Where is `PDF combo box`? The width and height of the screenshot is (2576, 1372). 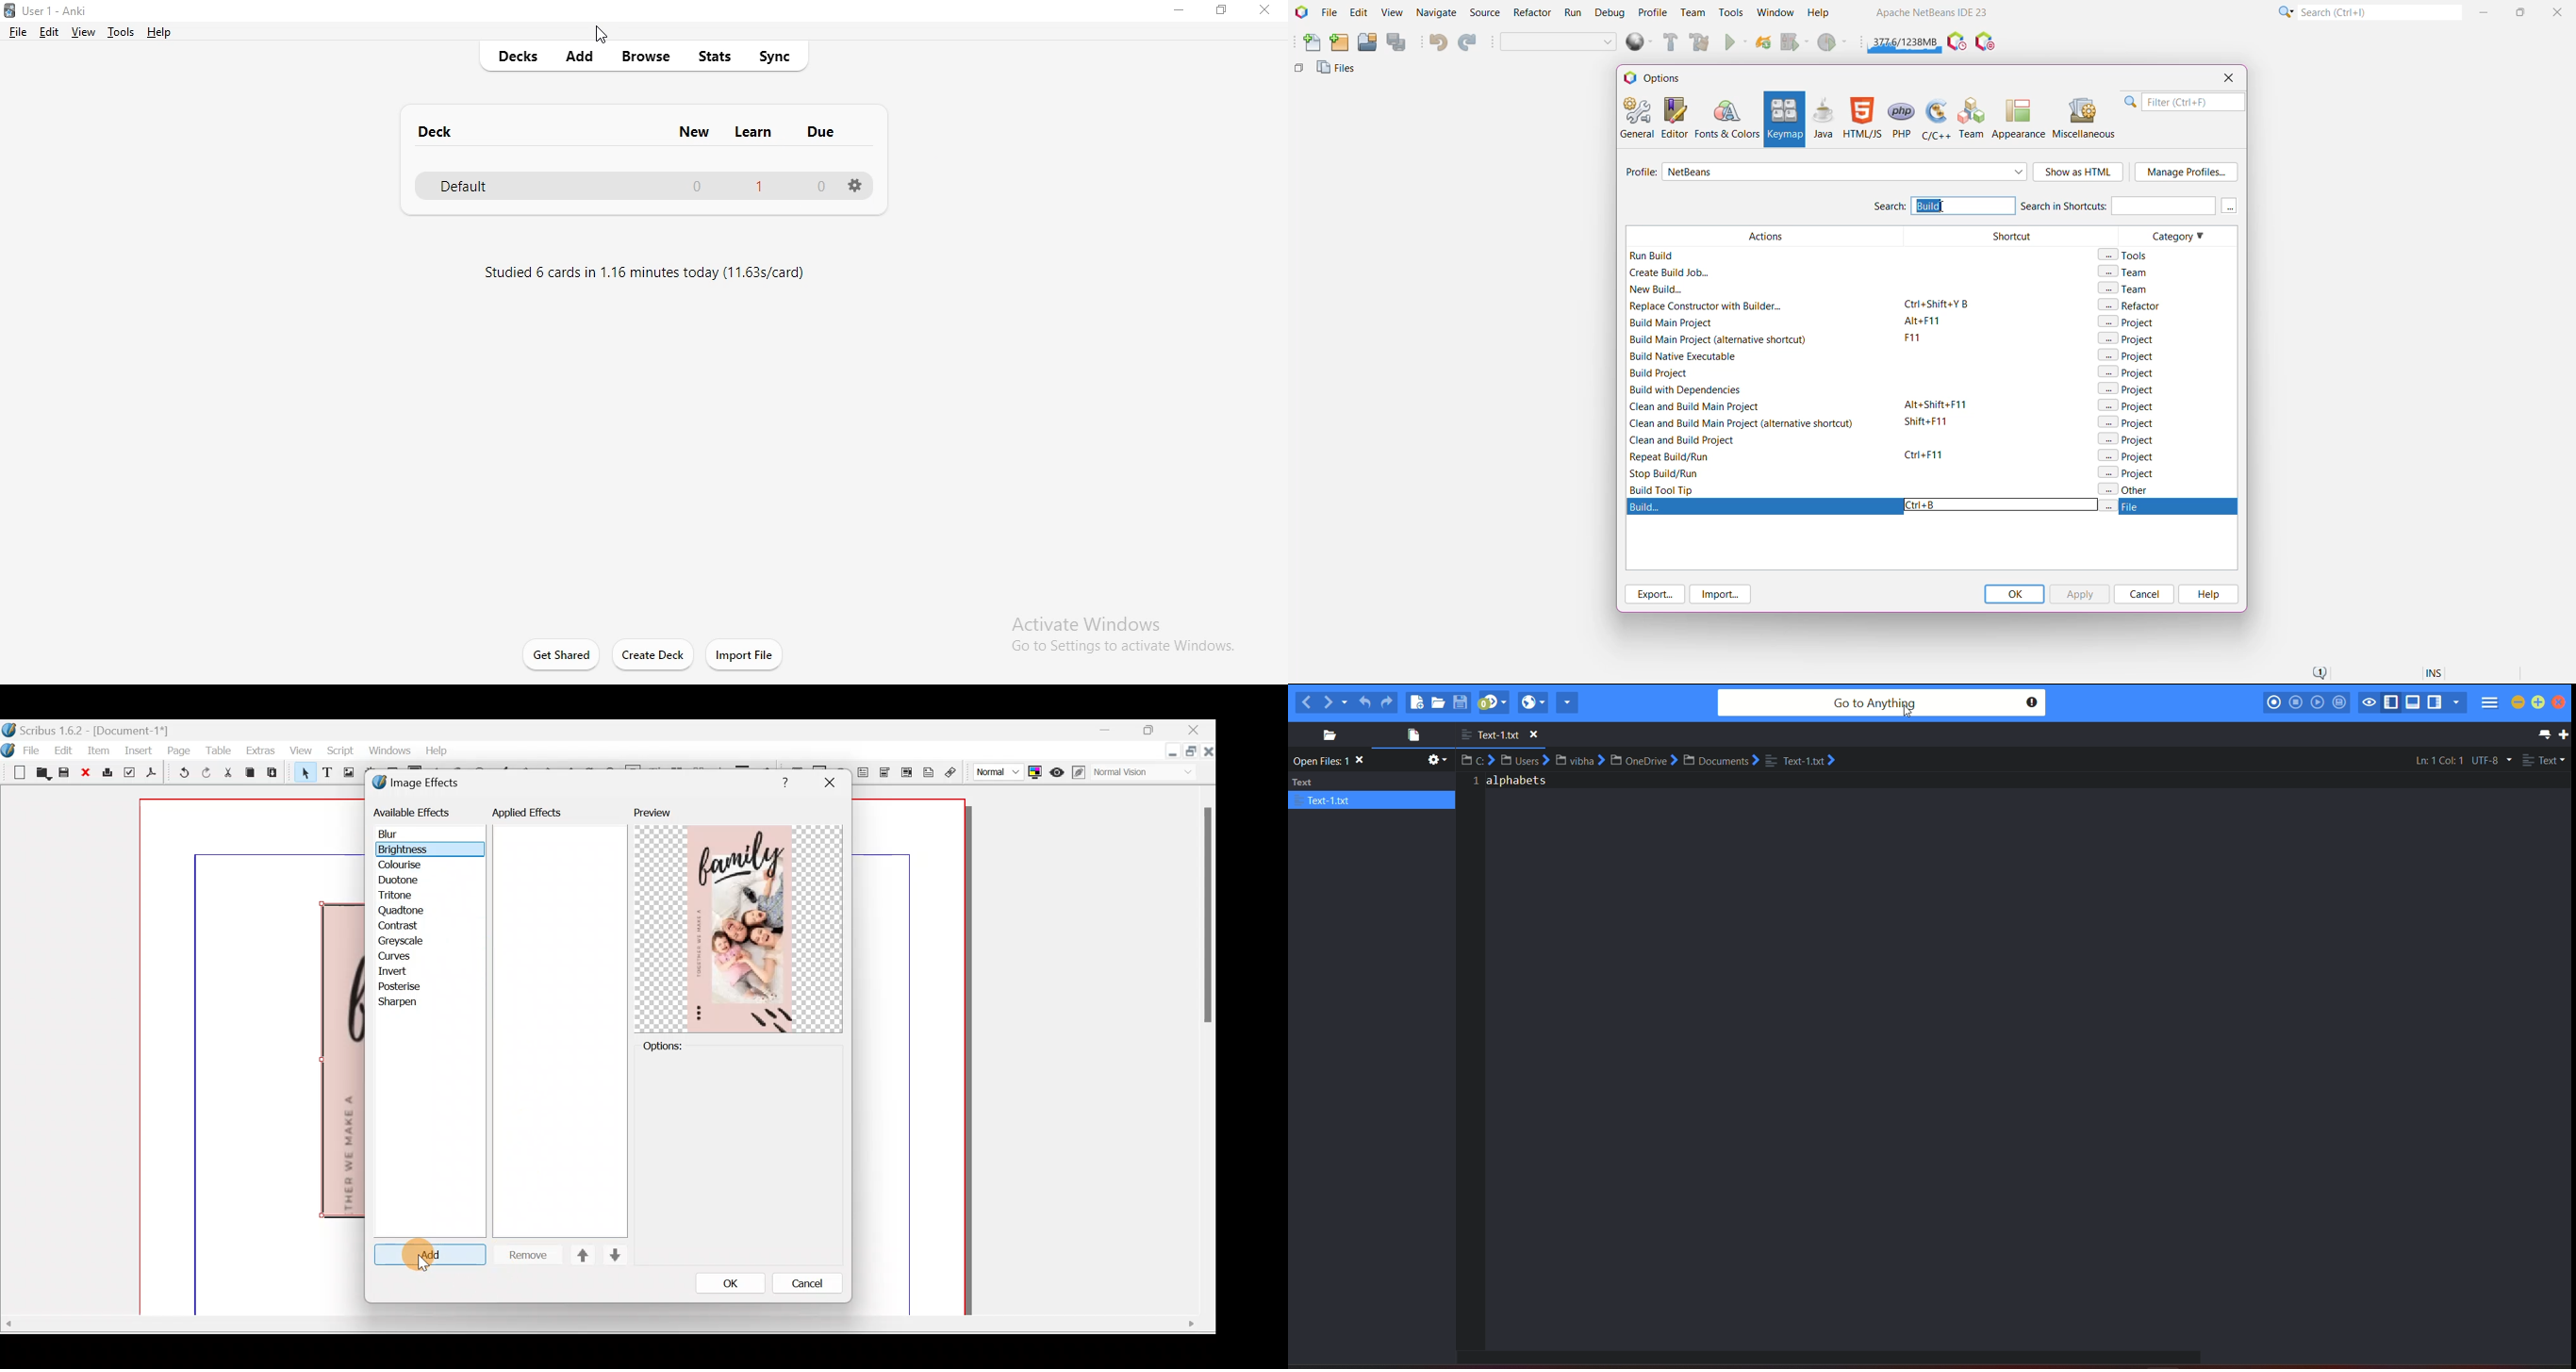
PDF combo box is located at coordinates (886, 773).